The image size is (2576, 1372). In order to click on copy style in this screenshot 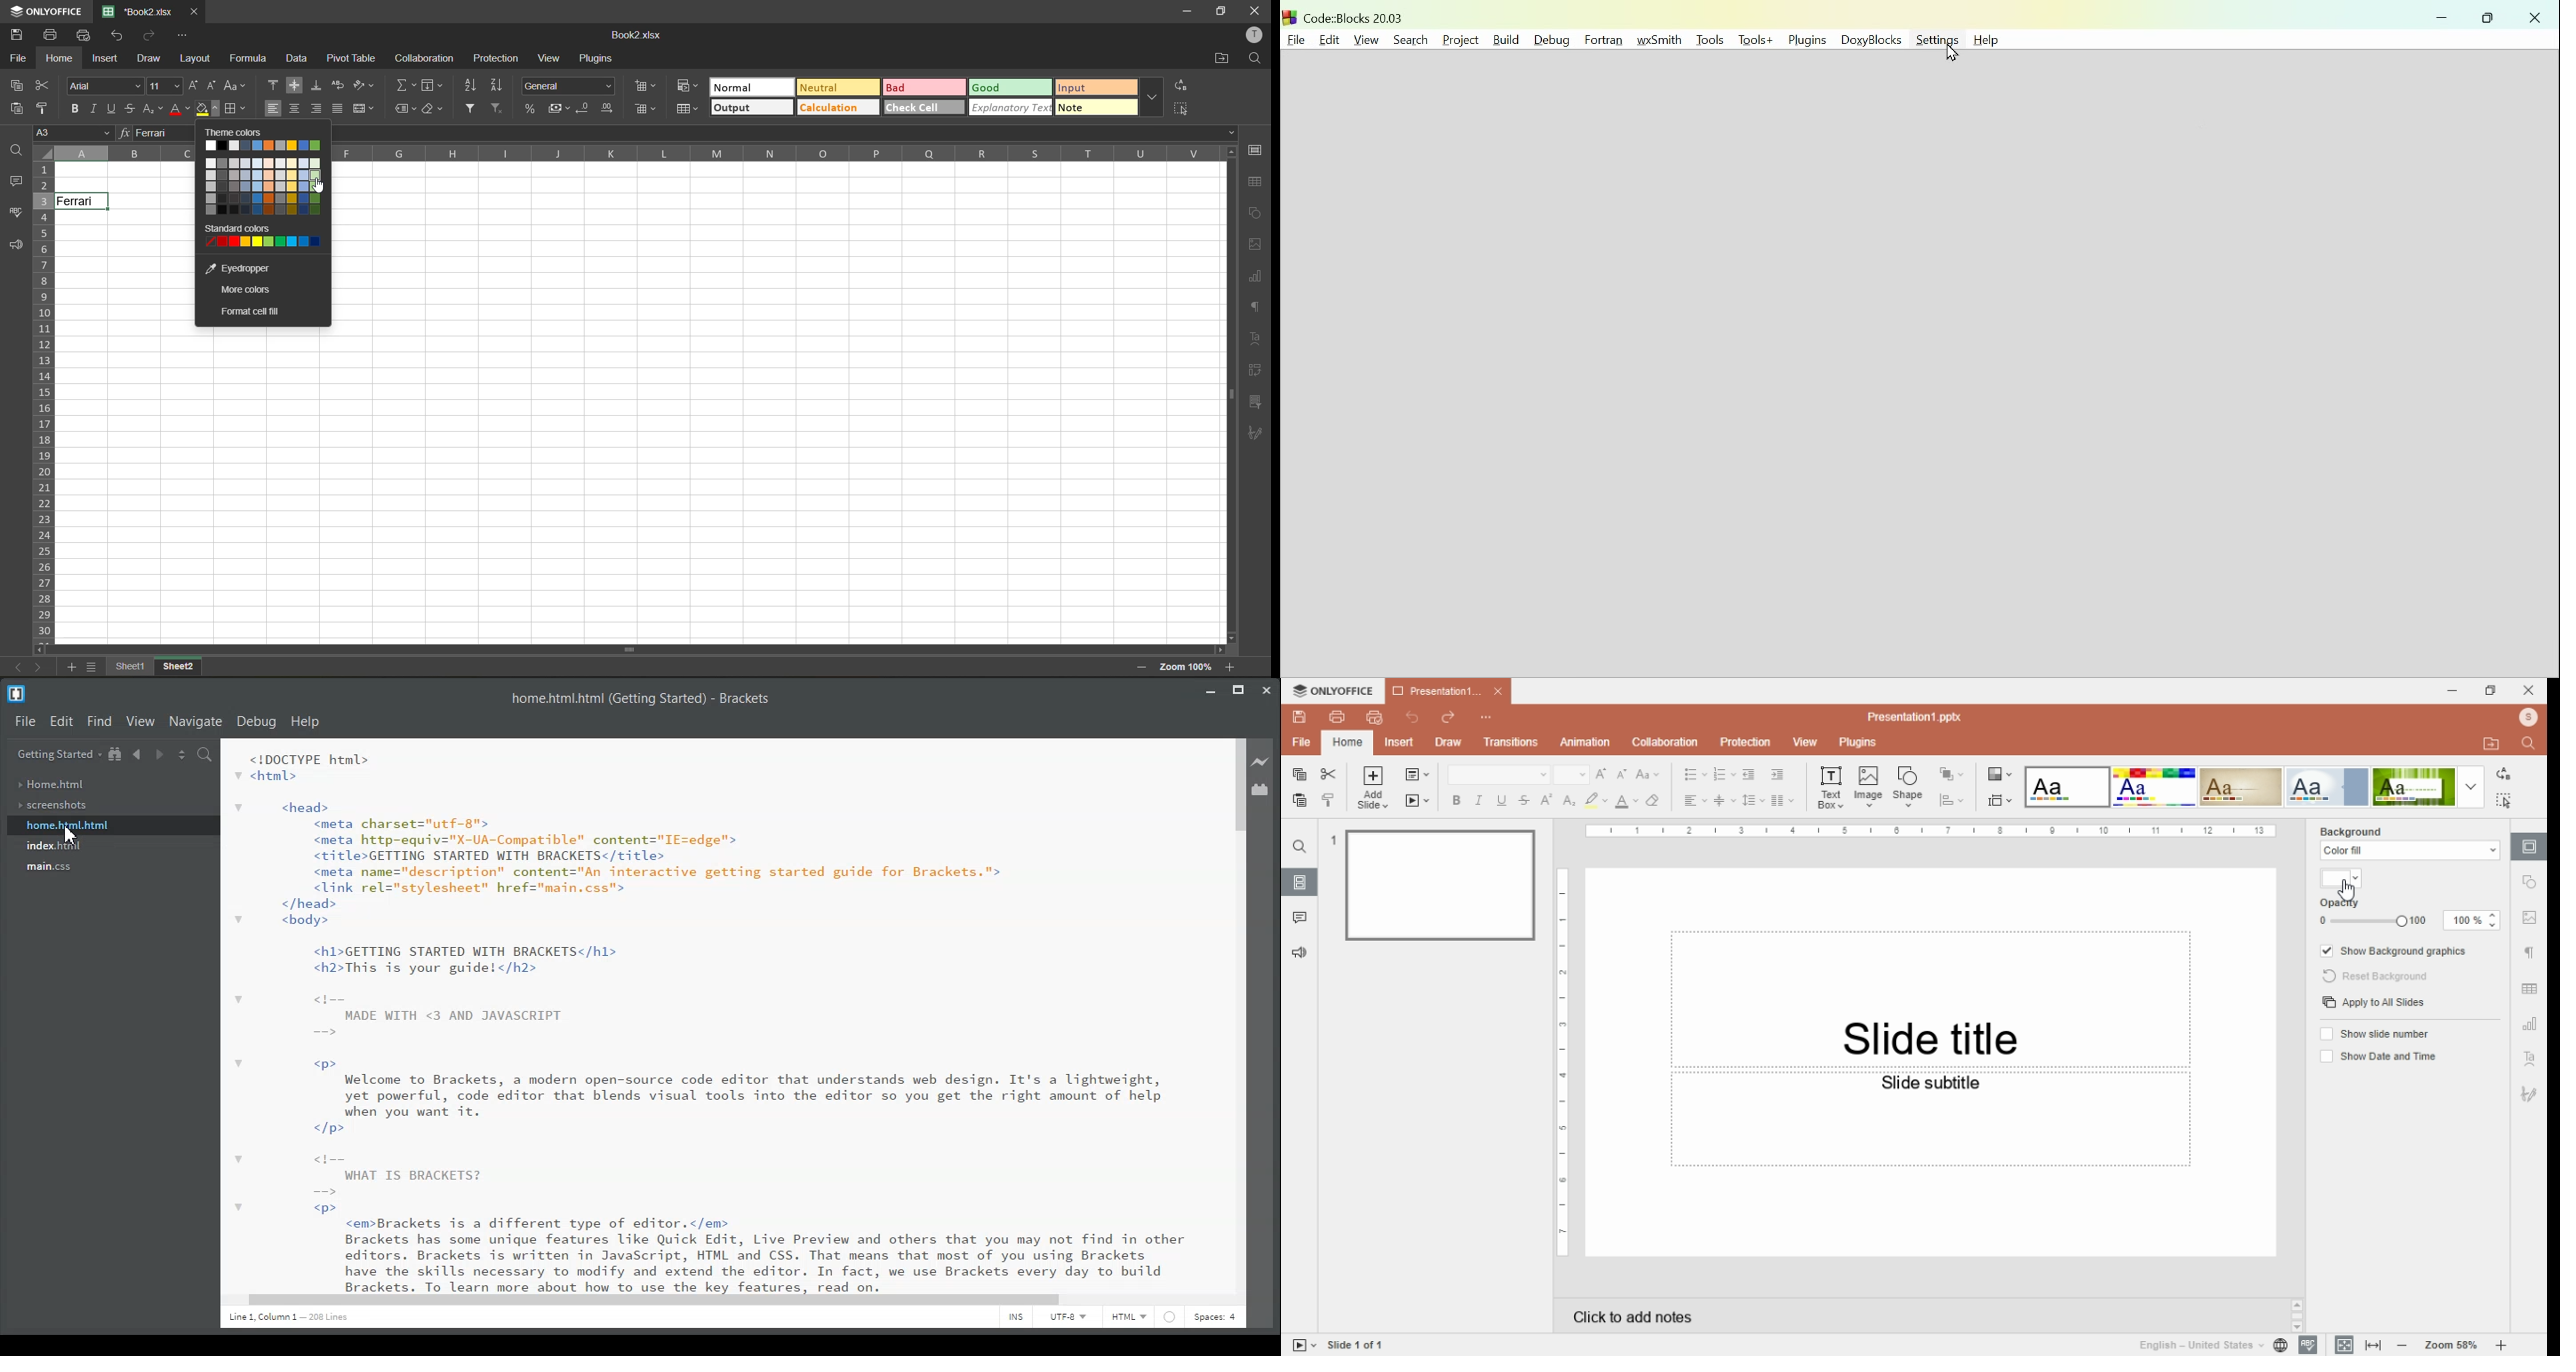, I will do `click(1328, 801)`.